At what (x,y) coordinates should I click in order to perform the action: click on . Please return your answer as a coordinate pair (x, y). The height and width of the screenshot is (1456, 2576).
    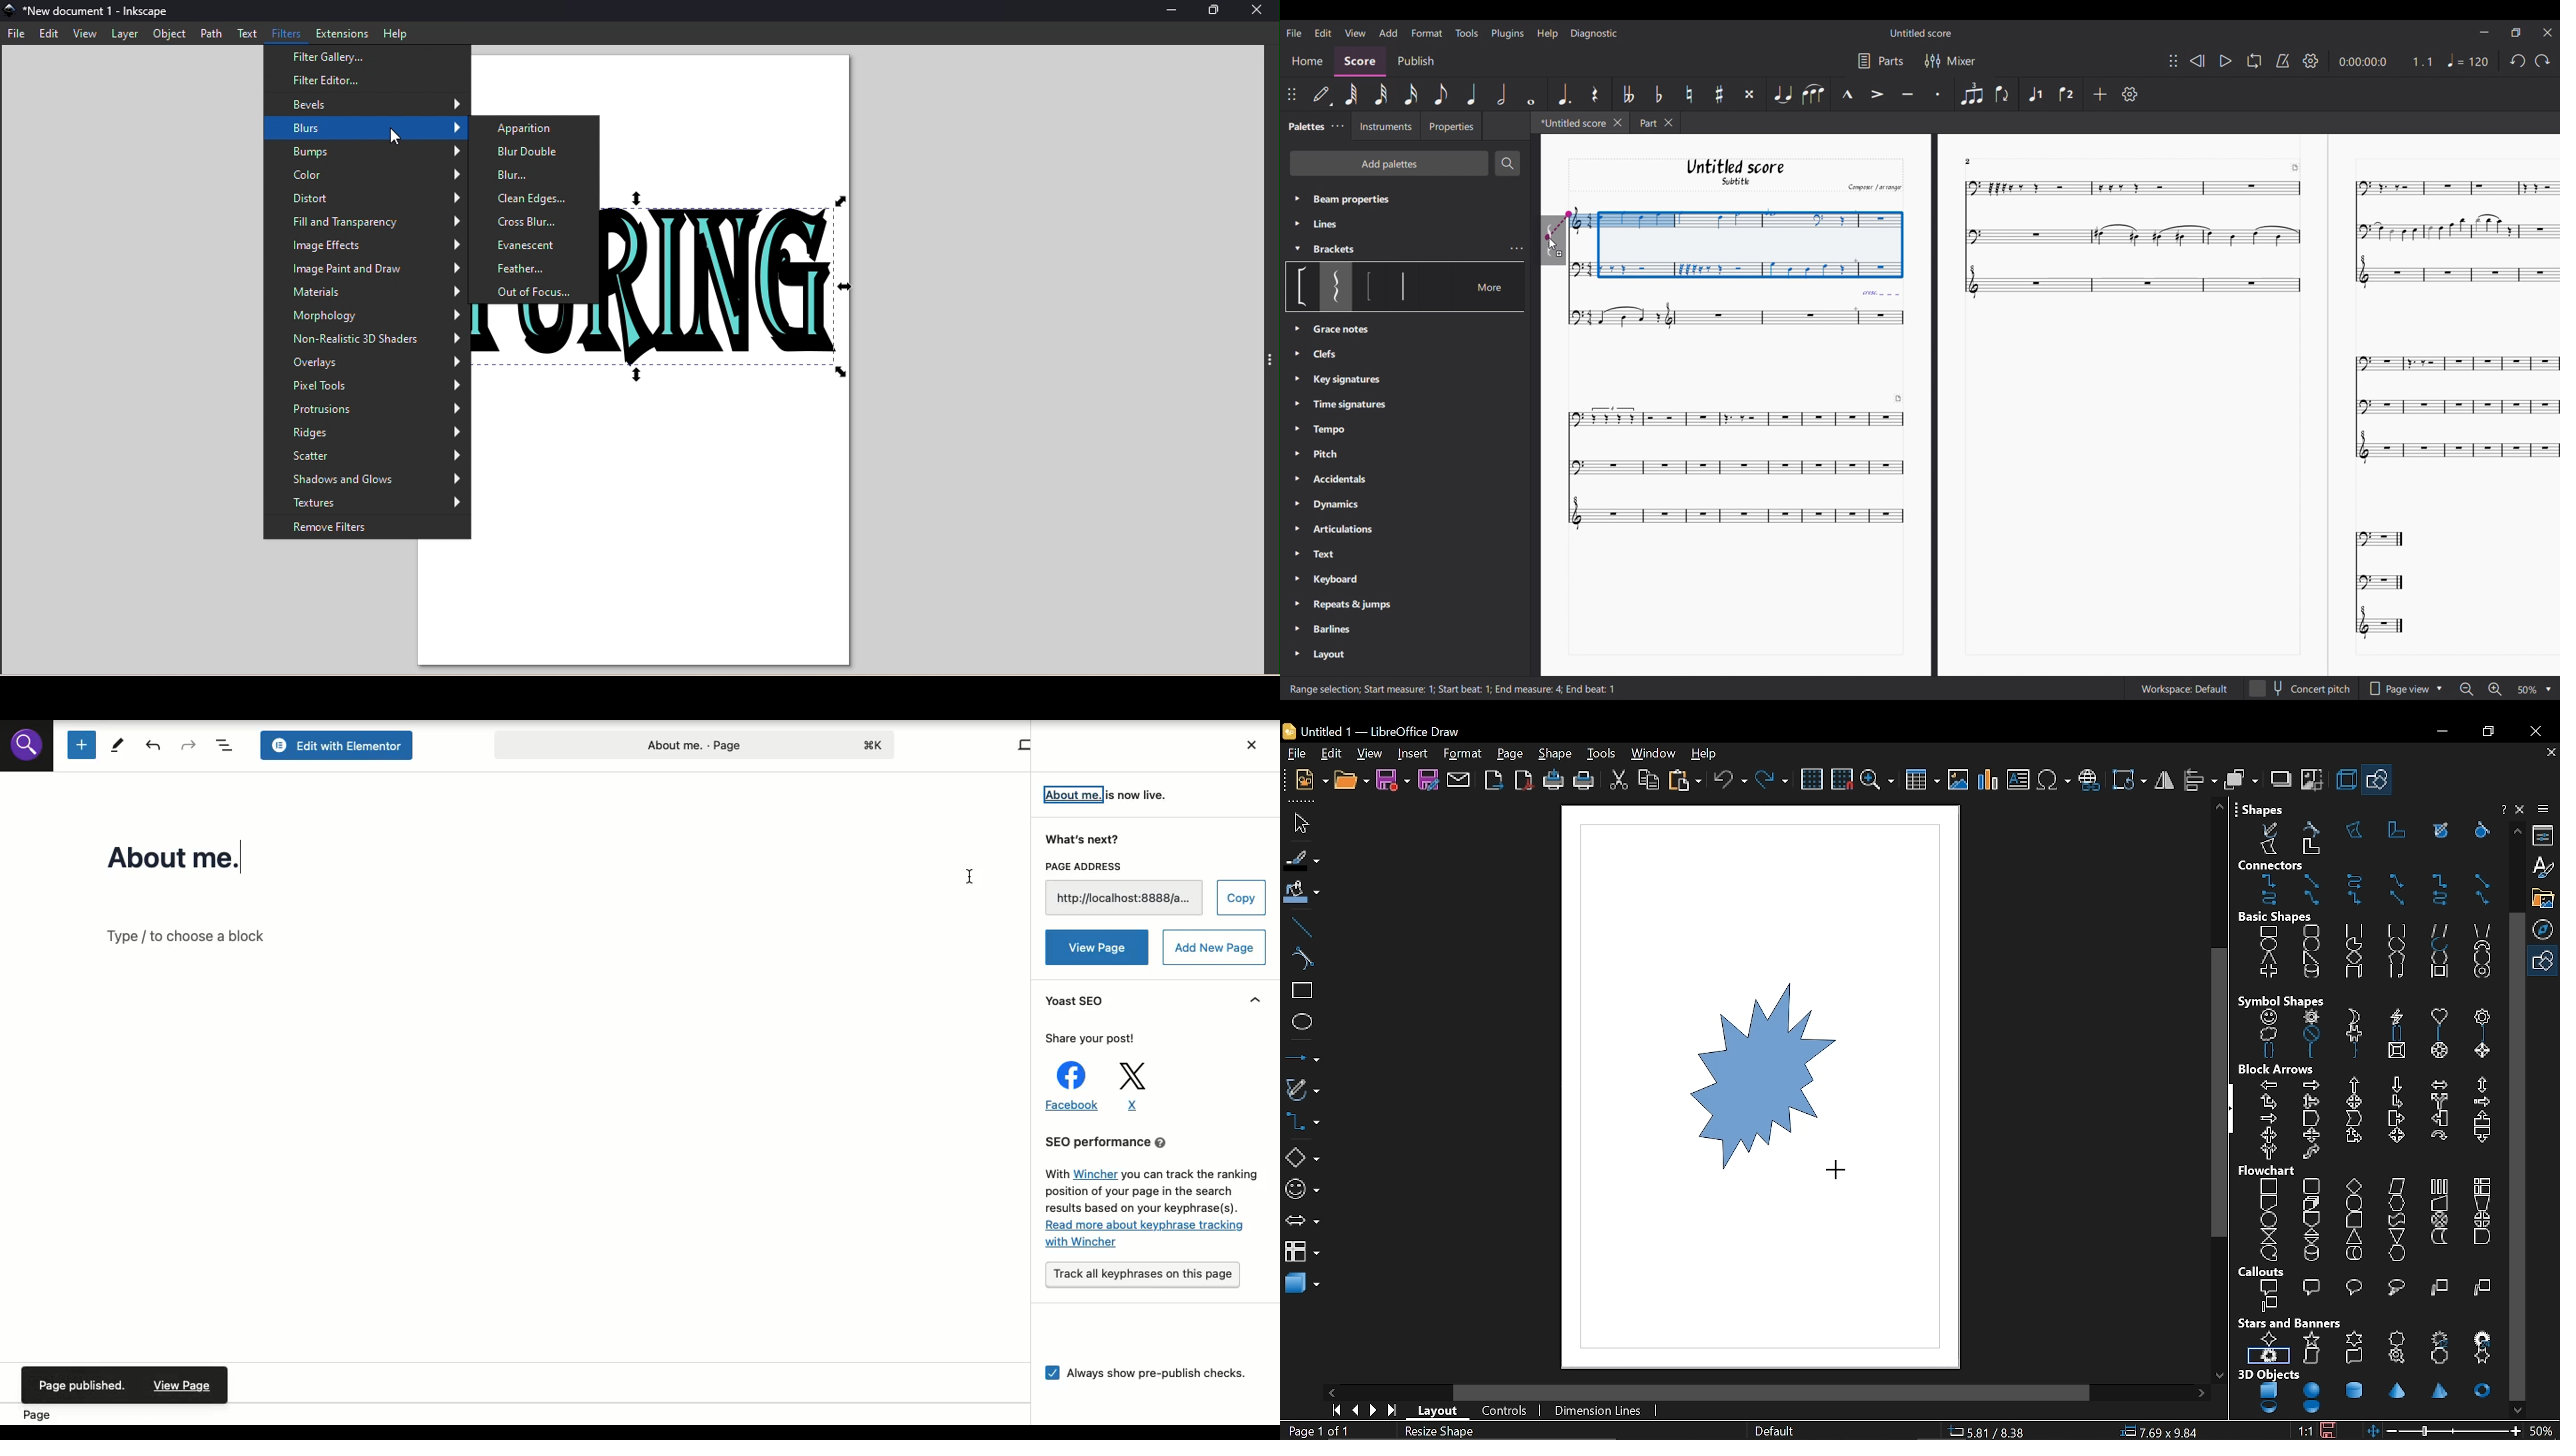
    Looking at the image, I should click on (1295, 477).